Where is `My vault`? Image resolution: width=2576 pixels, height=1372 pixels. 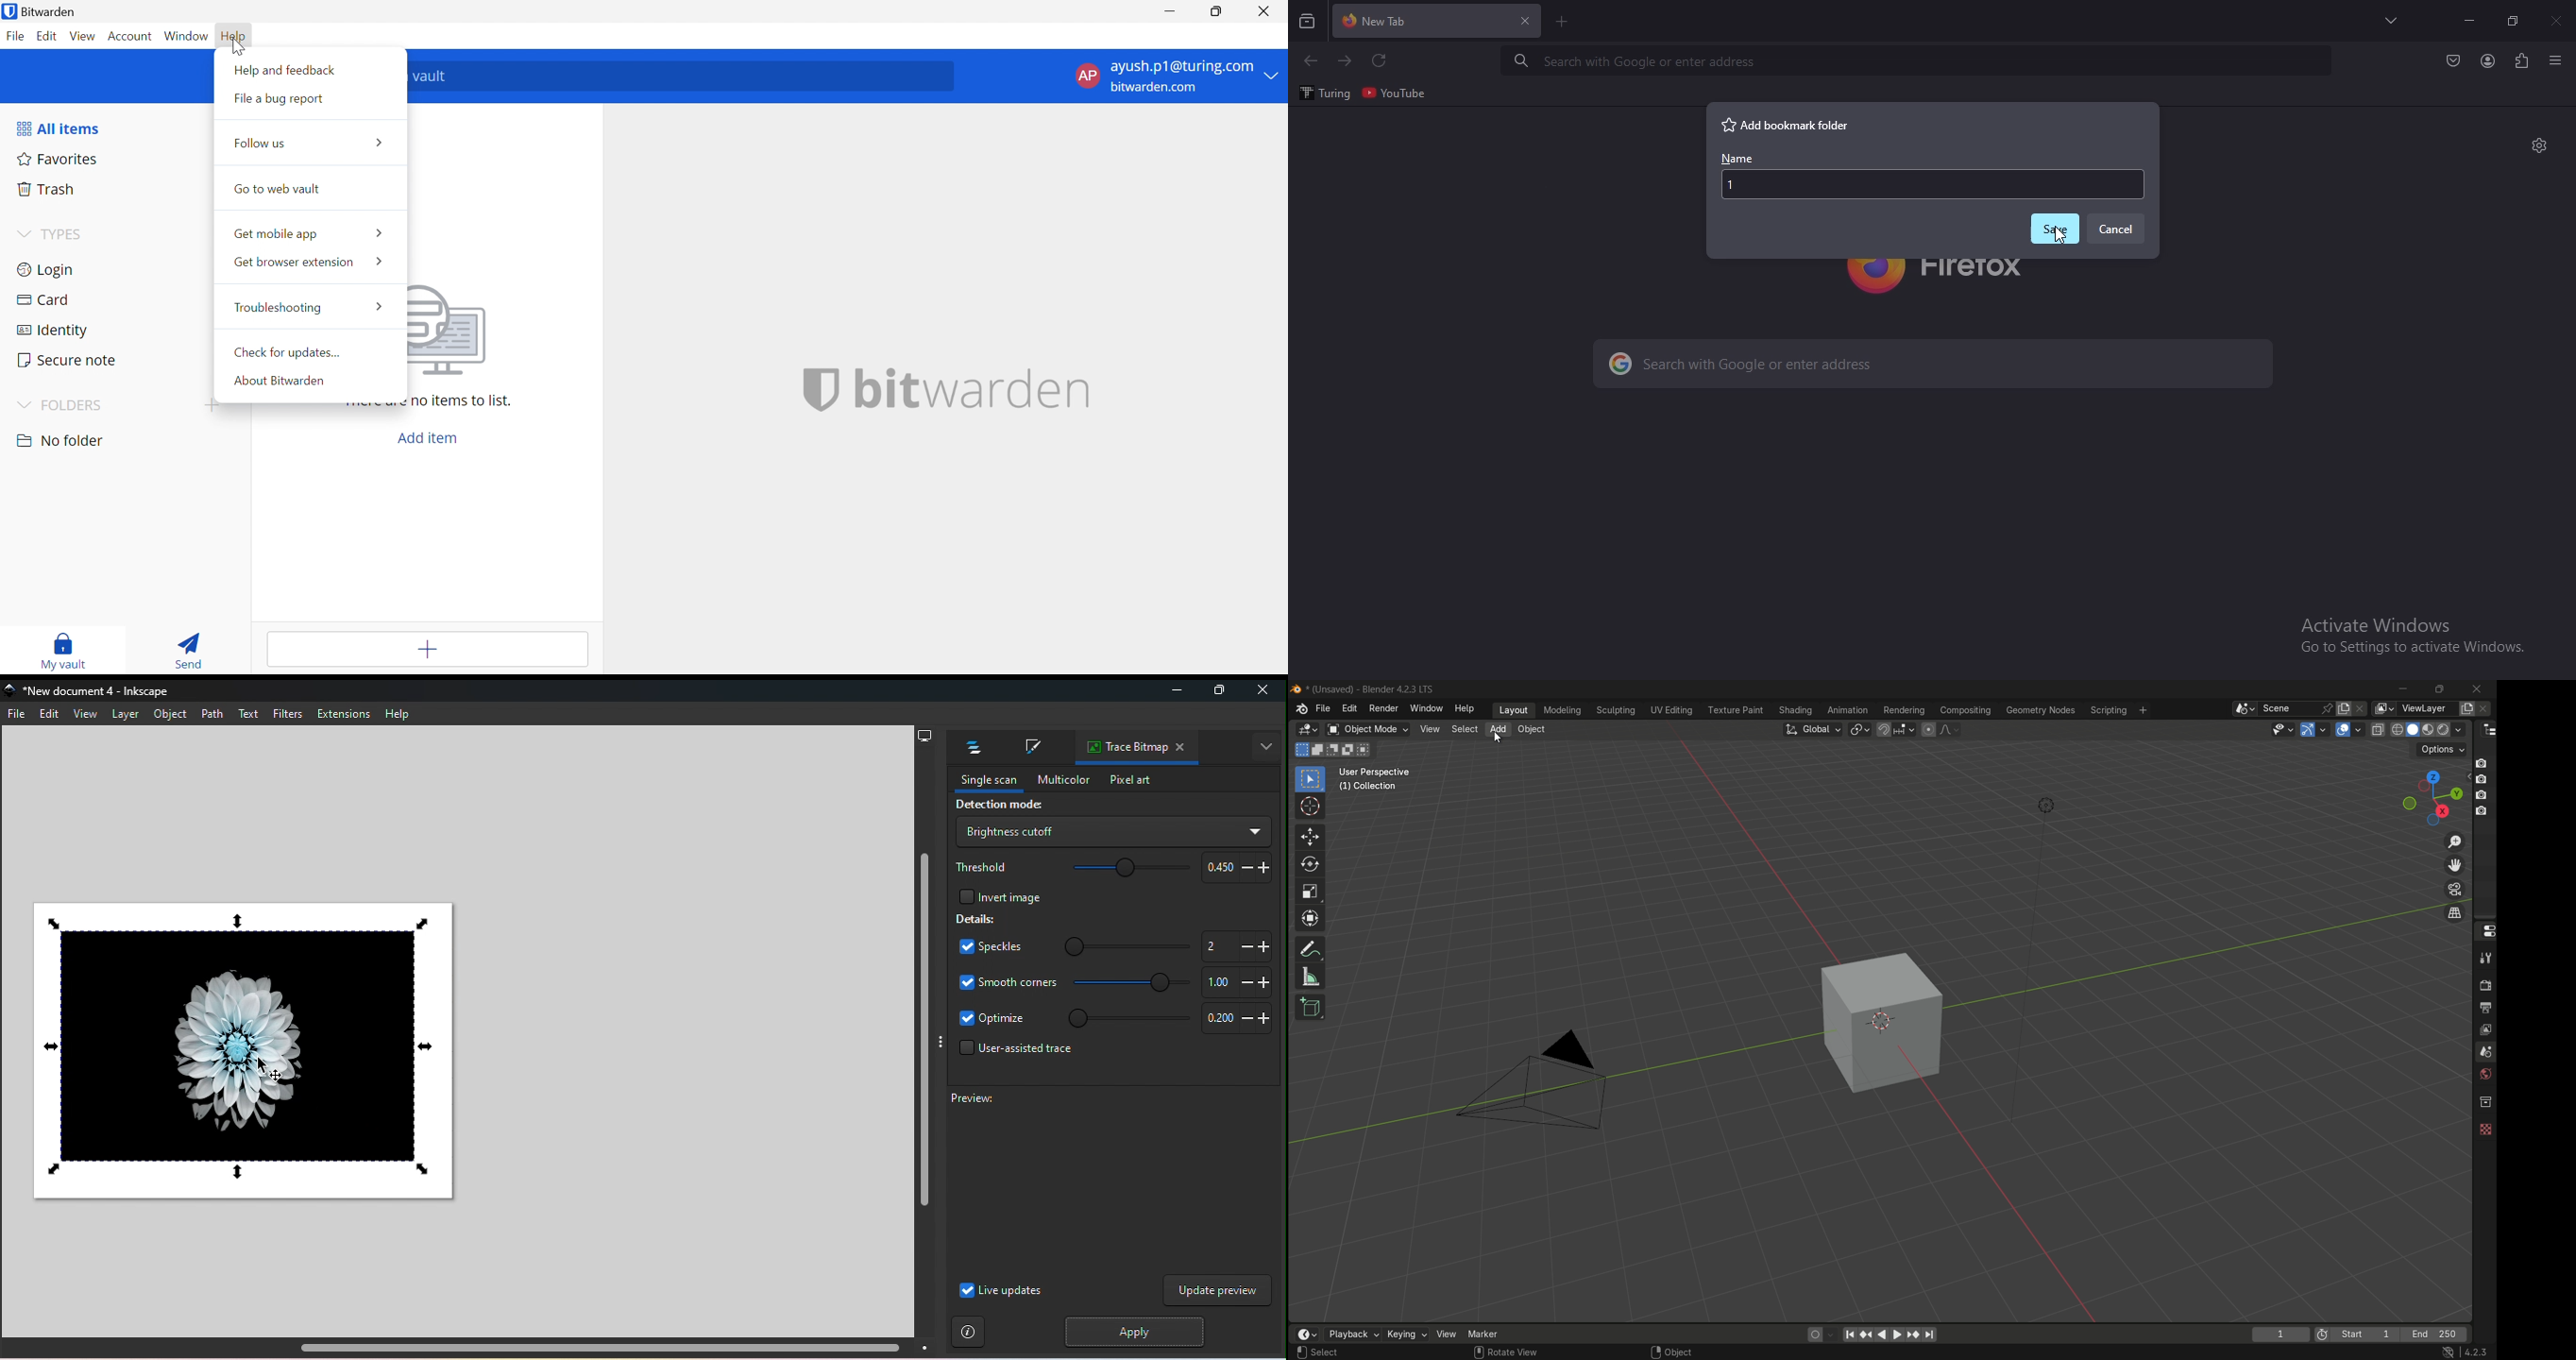 My vault is located at coordinates (64, 649).